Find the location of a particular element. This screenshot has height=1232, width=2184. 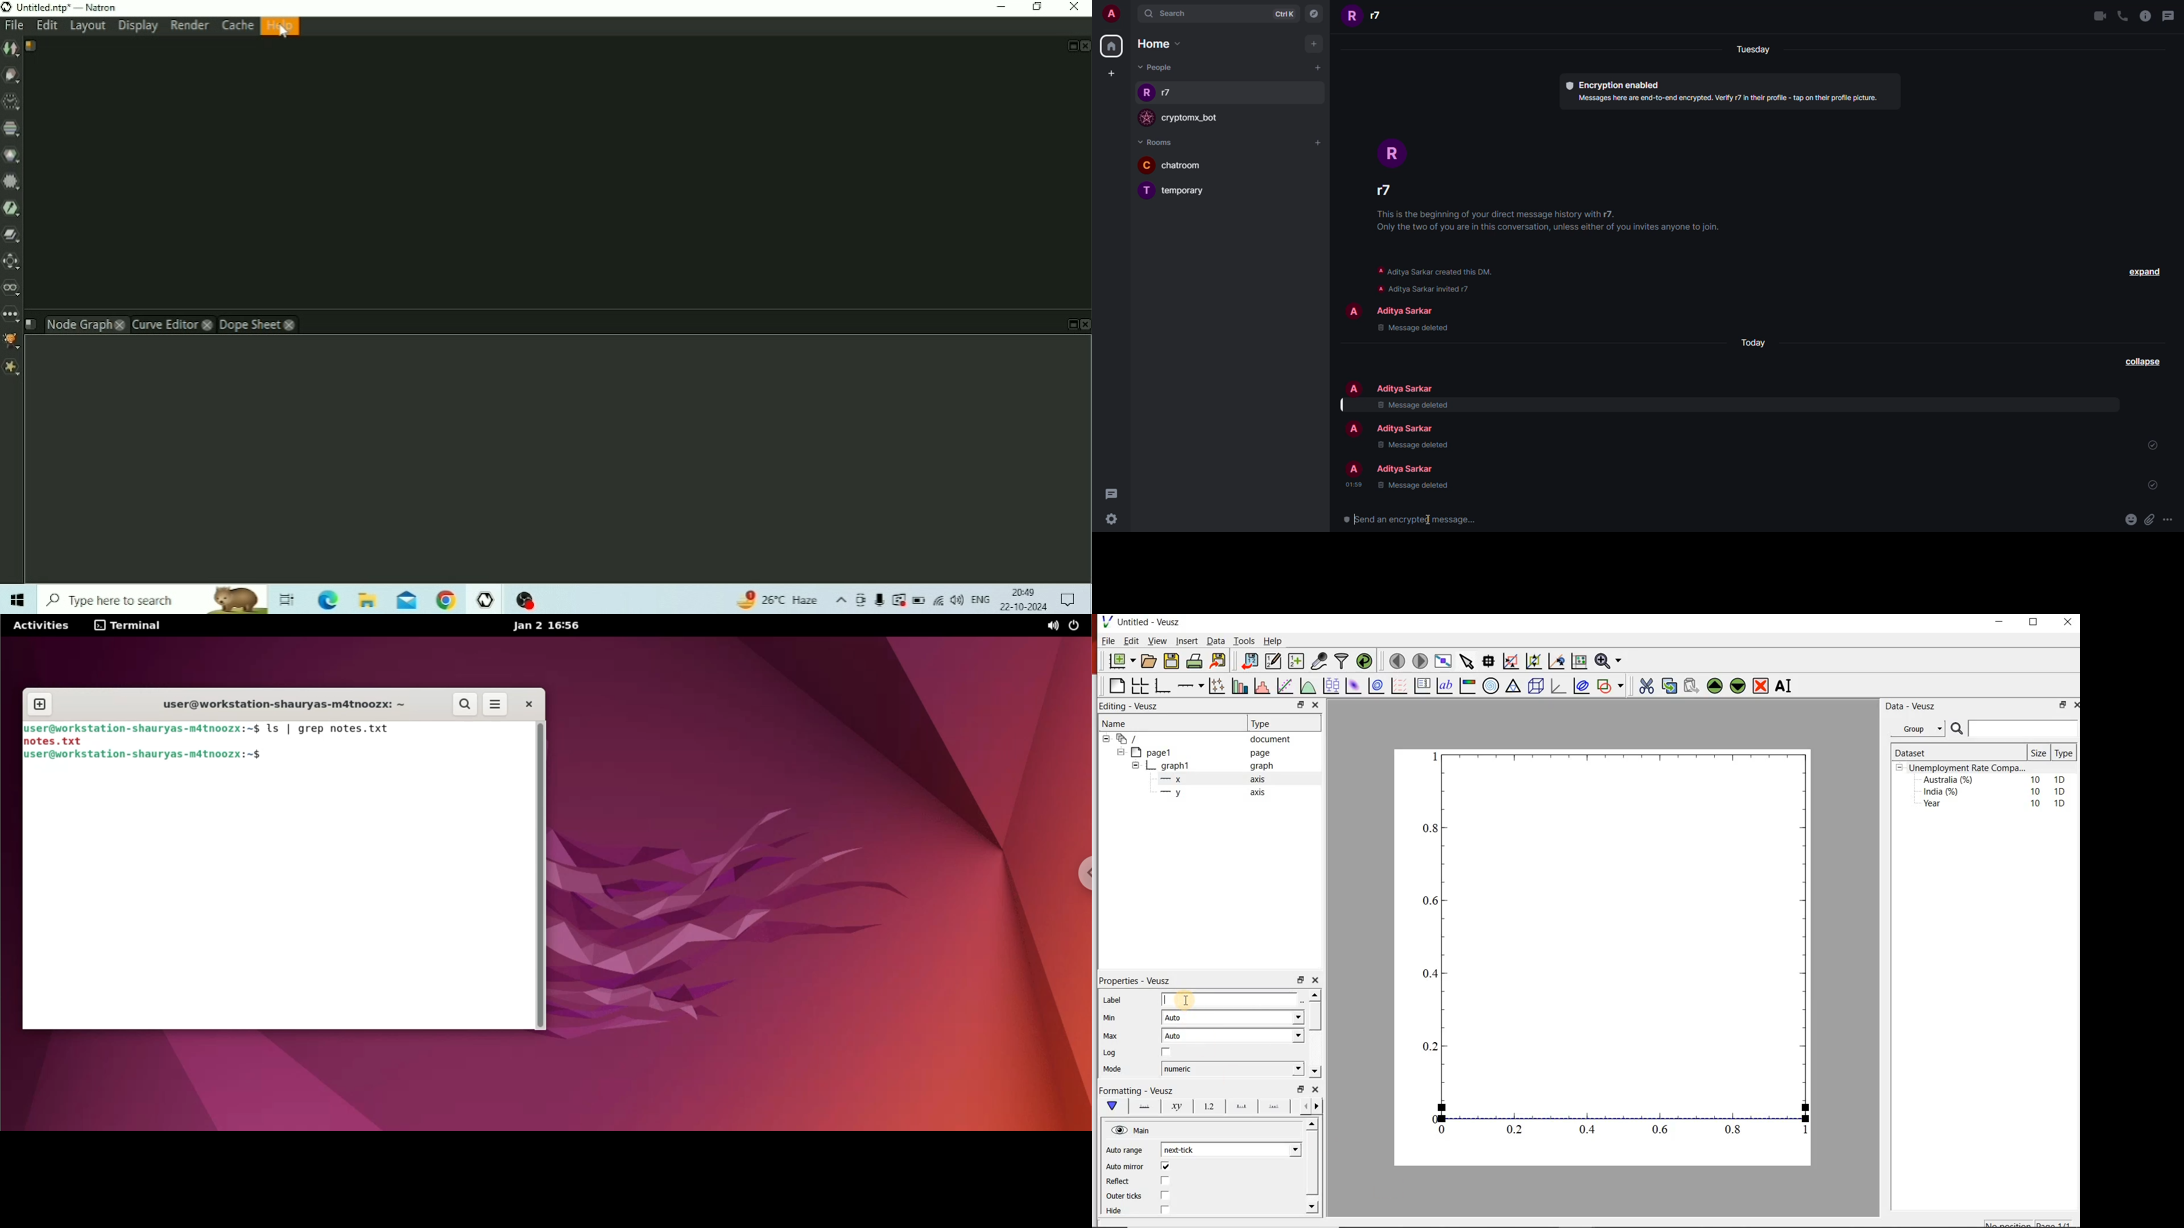

bot is located at coordinates (1196, 119).